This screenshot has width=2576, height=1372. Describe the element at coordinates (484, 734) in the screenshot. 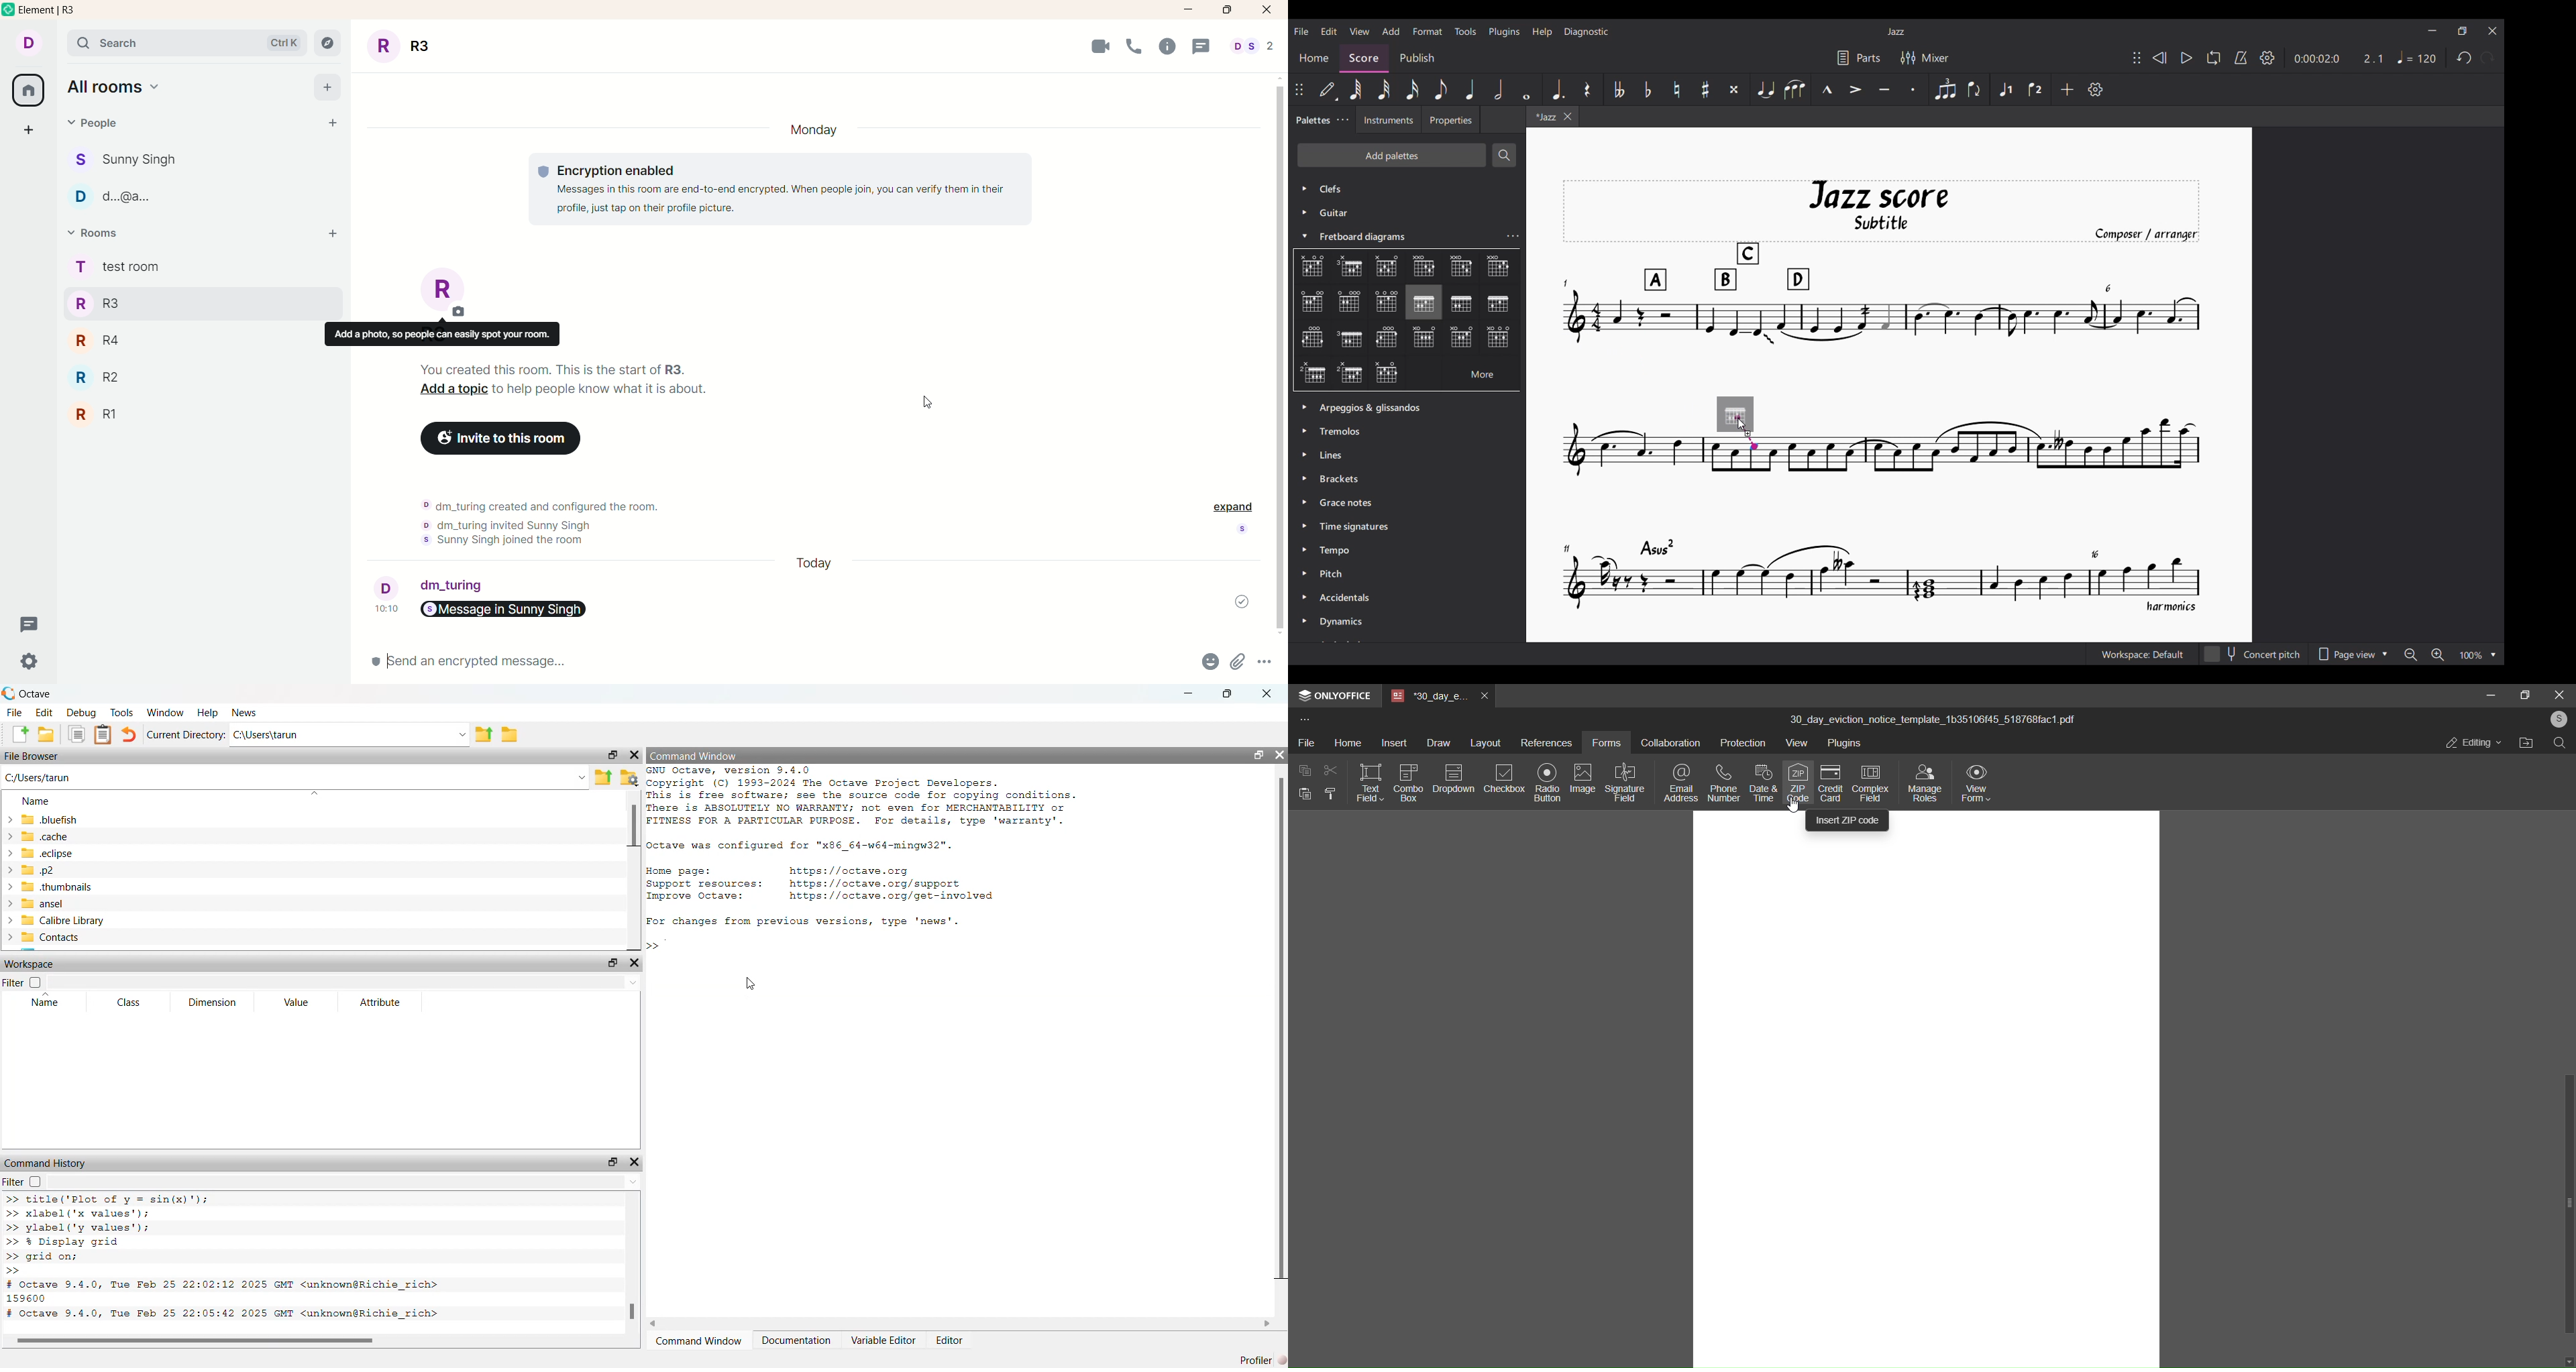

I see `parent directory` at that location.